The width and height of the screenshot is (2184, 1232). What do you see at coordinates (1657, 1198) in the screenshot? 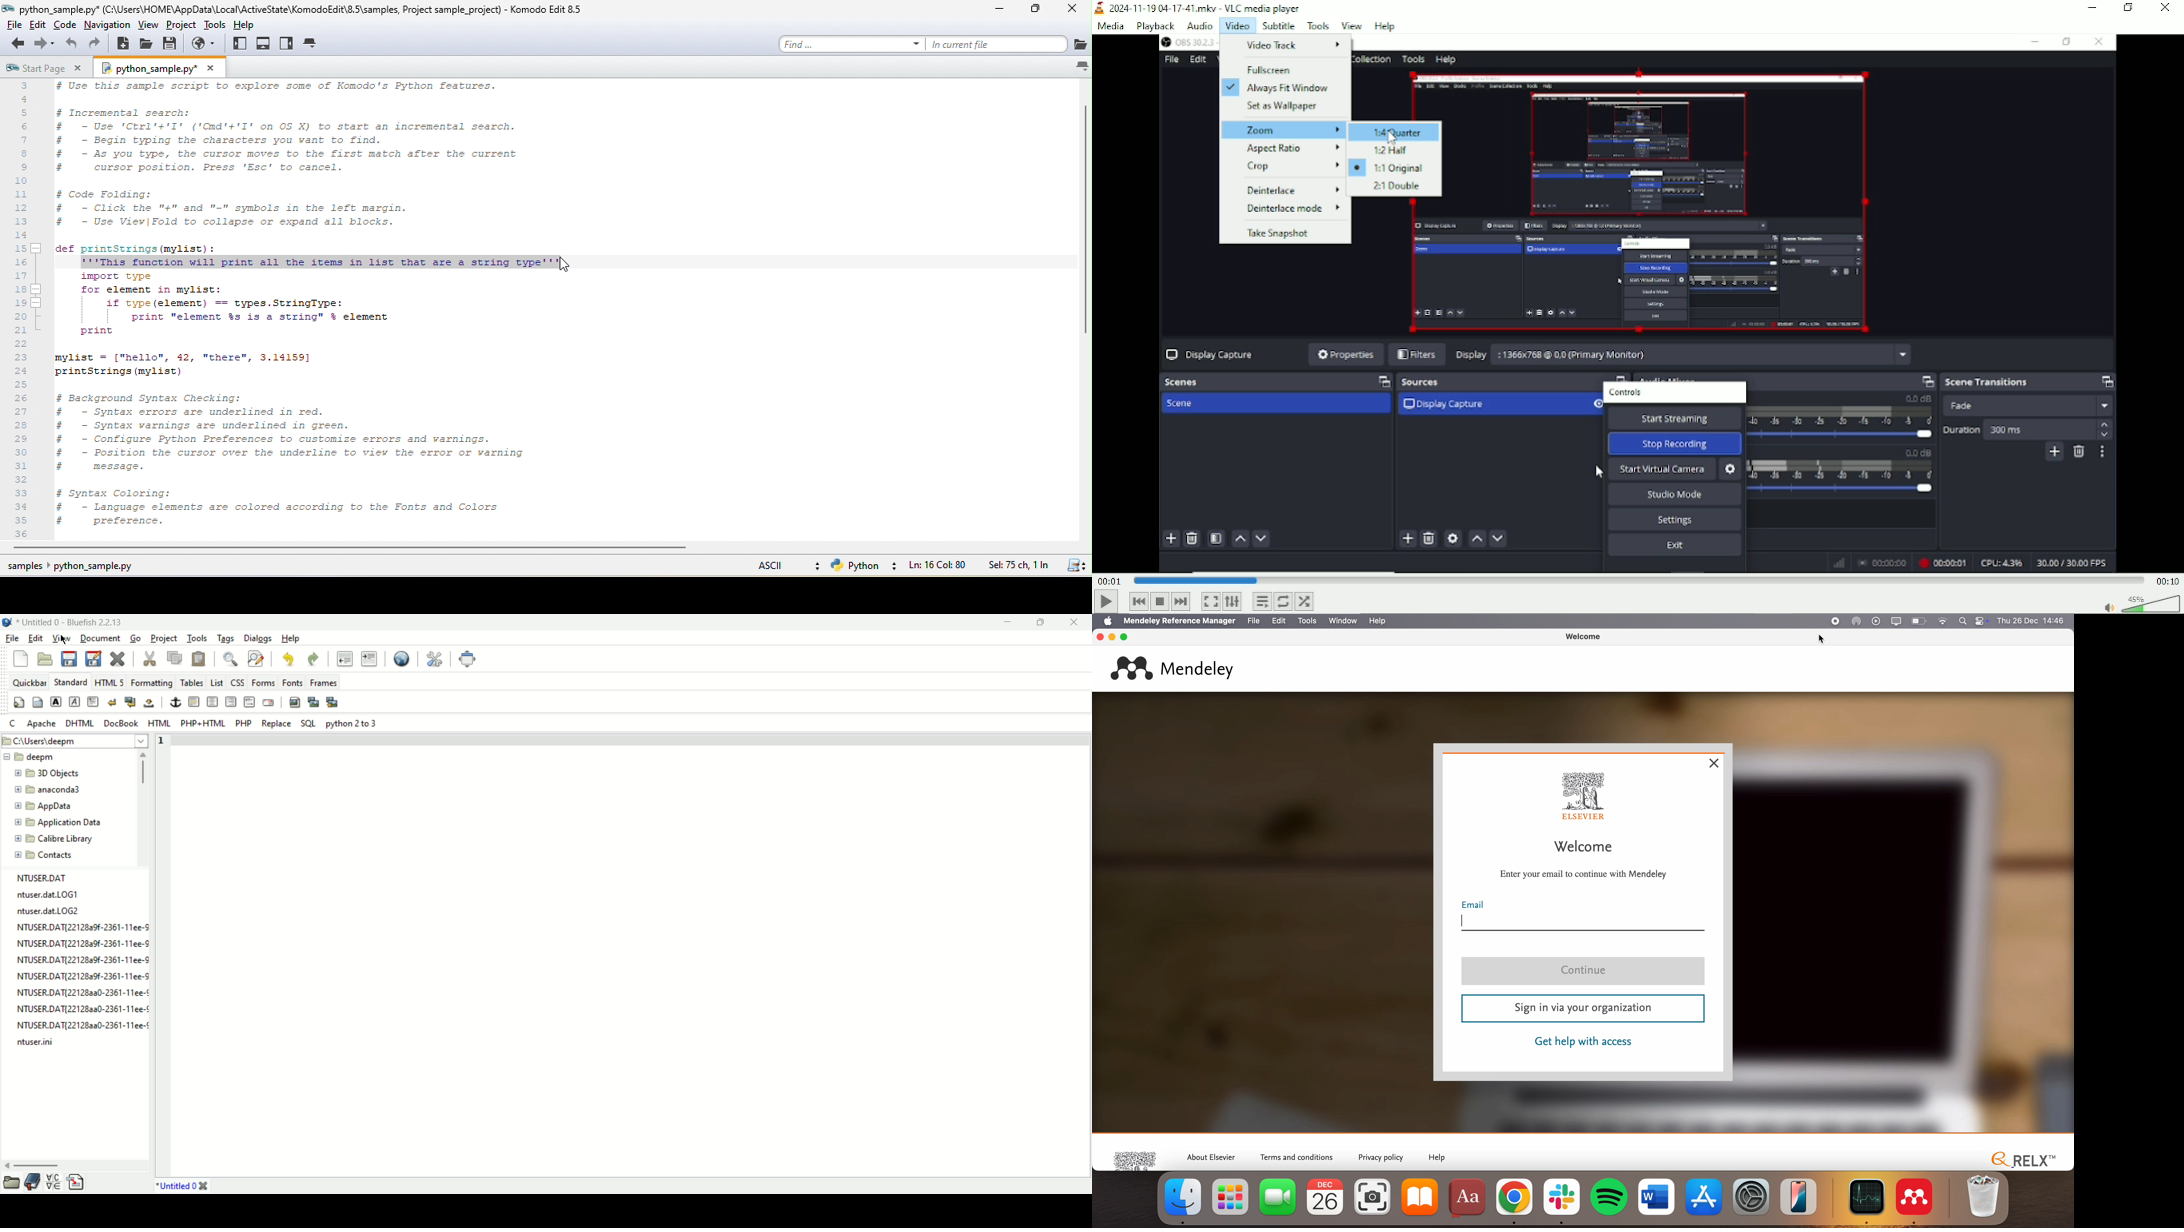
I see `word` at bounding box center [1657, 1198].